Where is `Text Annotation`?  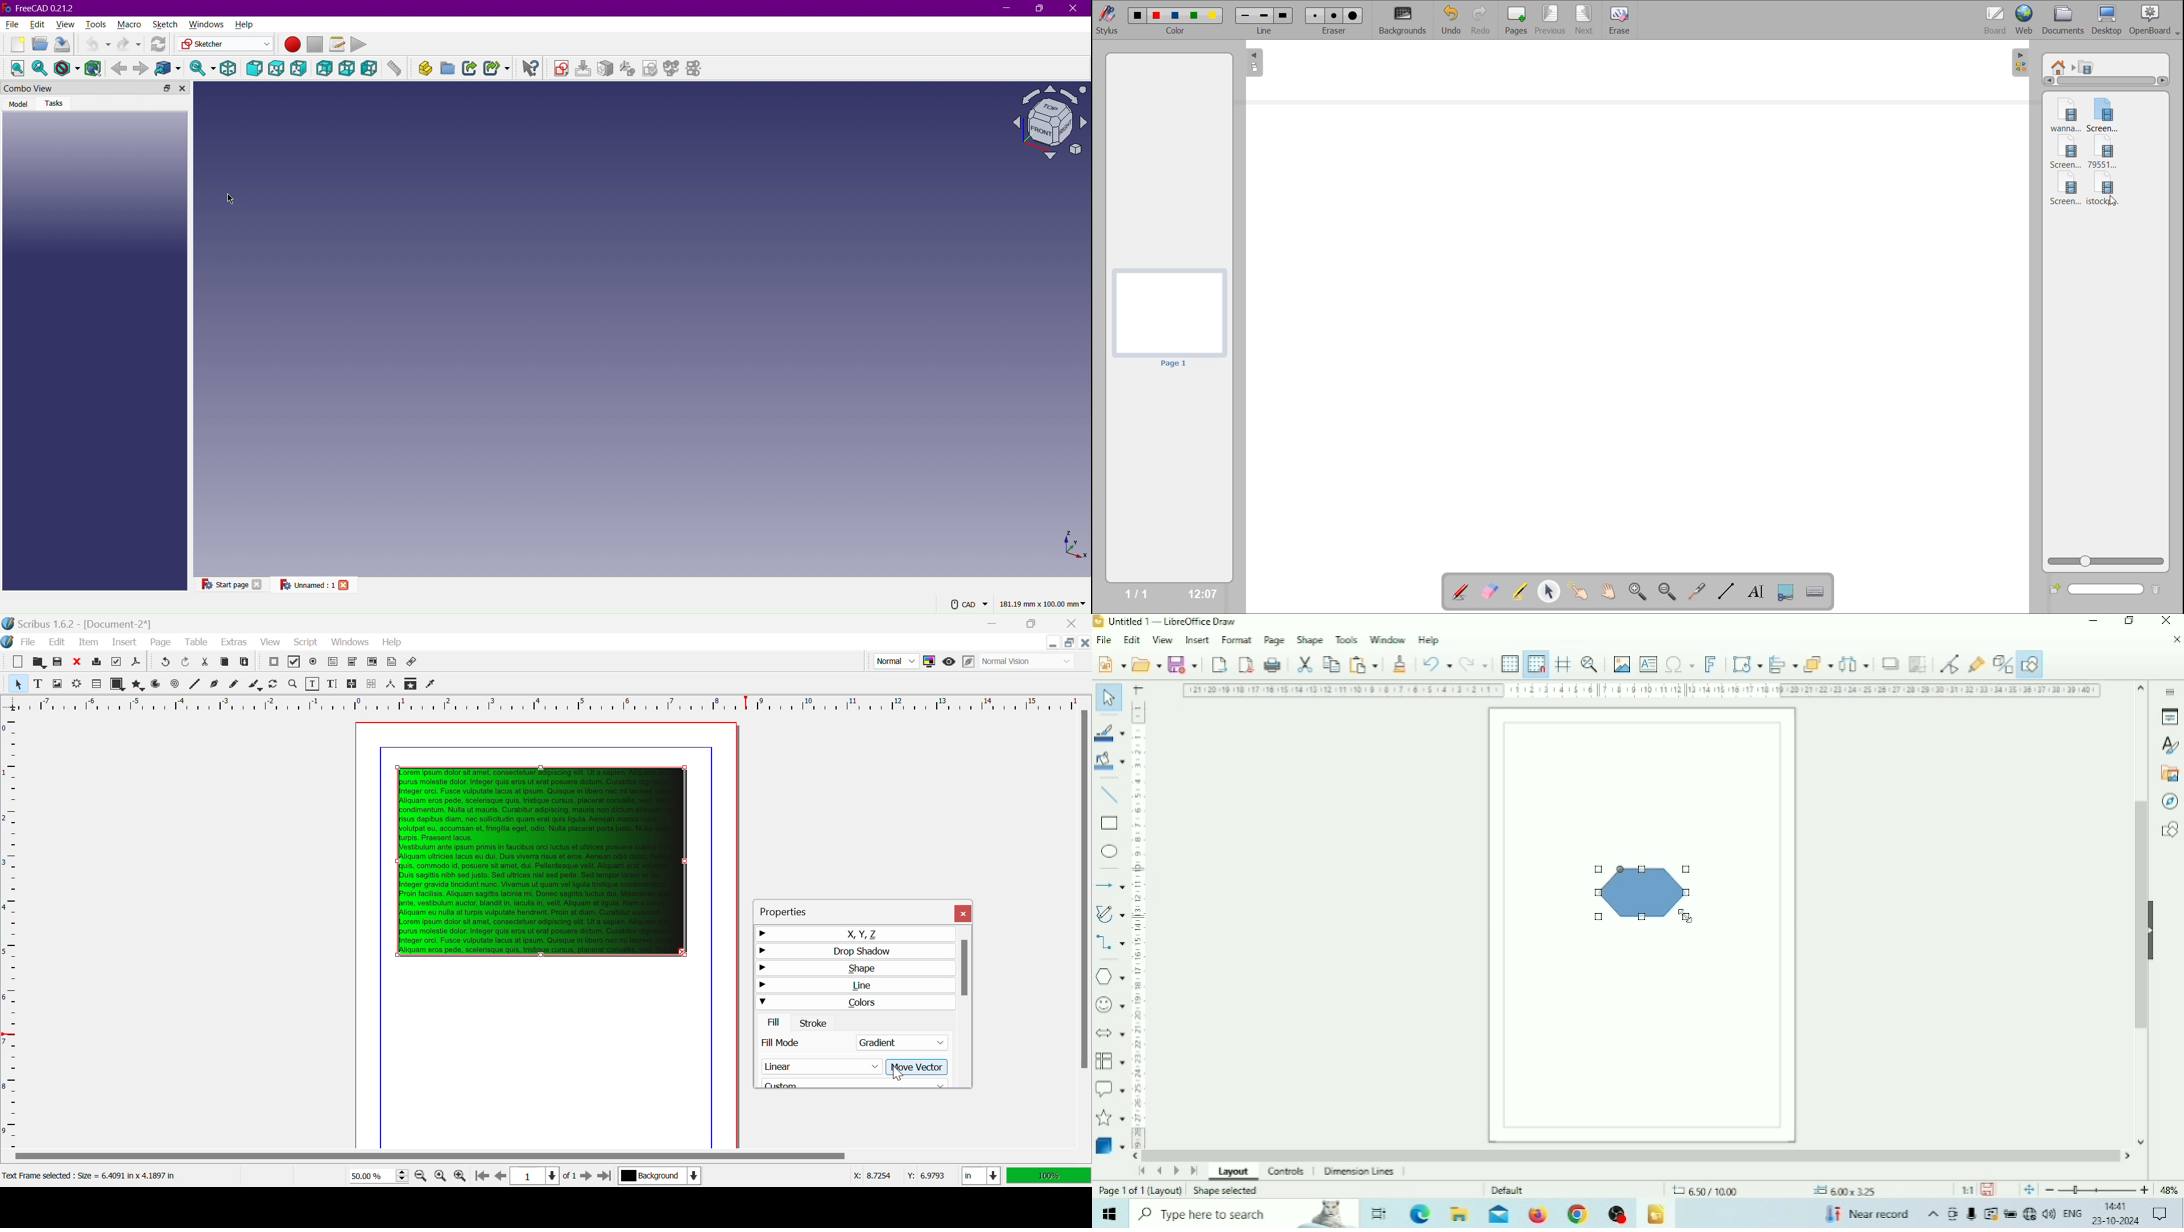 Text Annotation is located at coordinates (391, 663).